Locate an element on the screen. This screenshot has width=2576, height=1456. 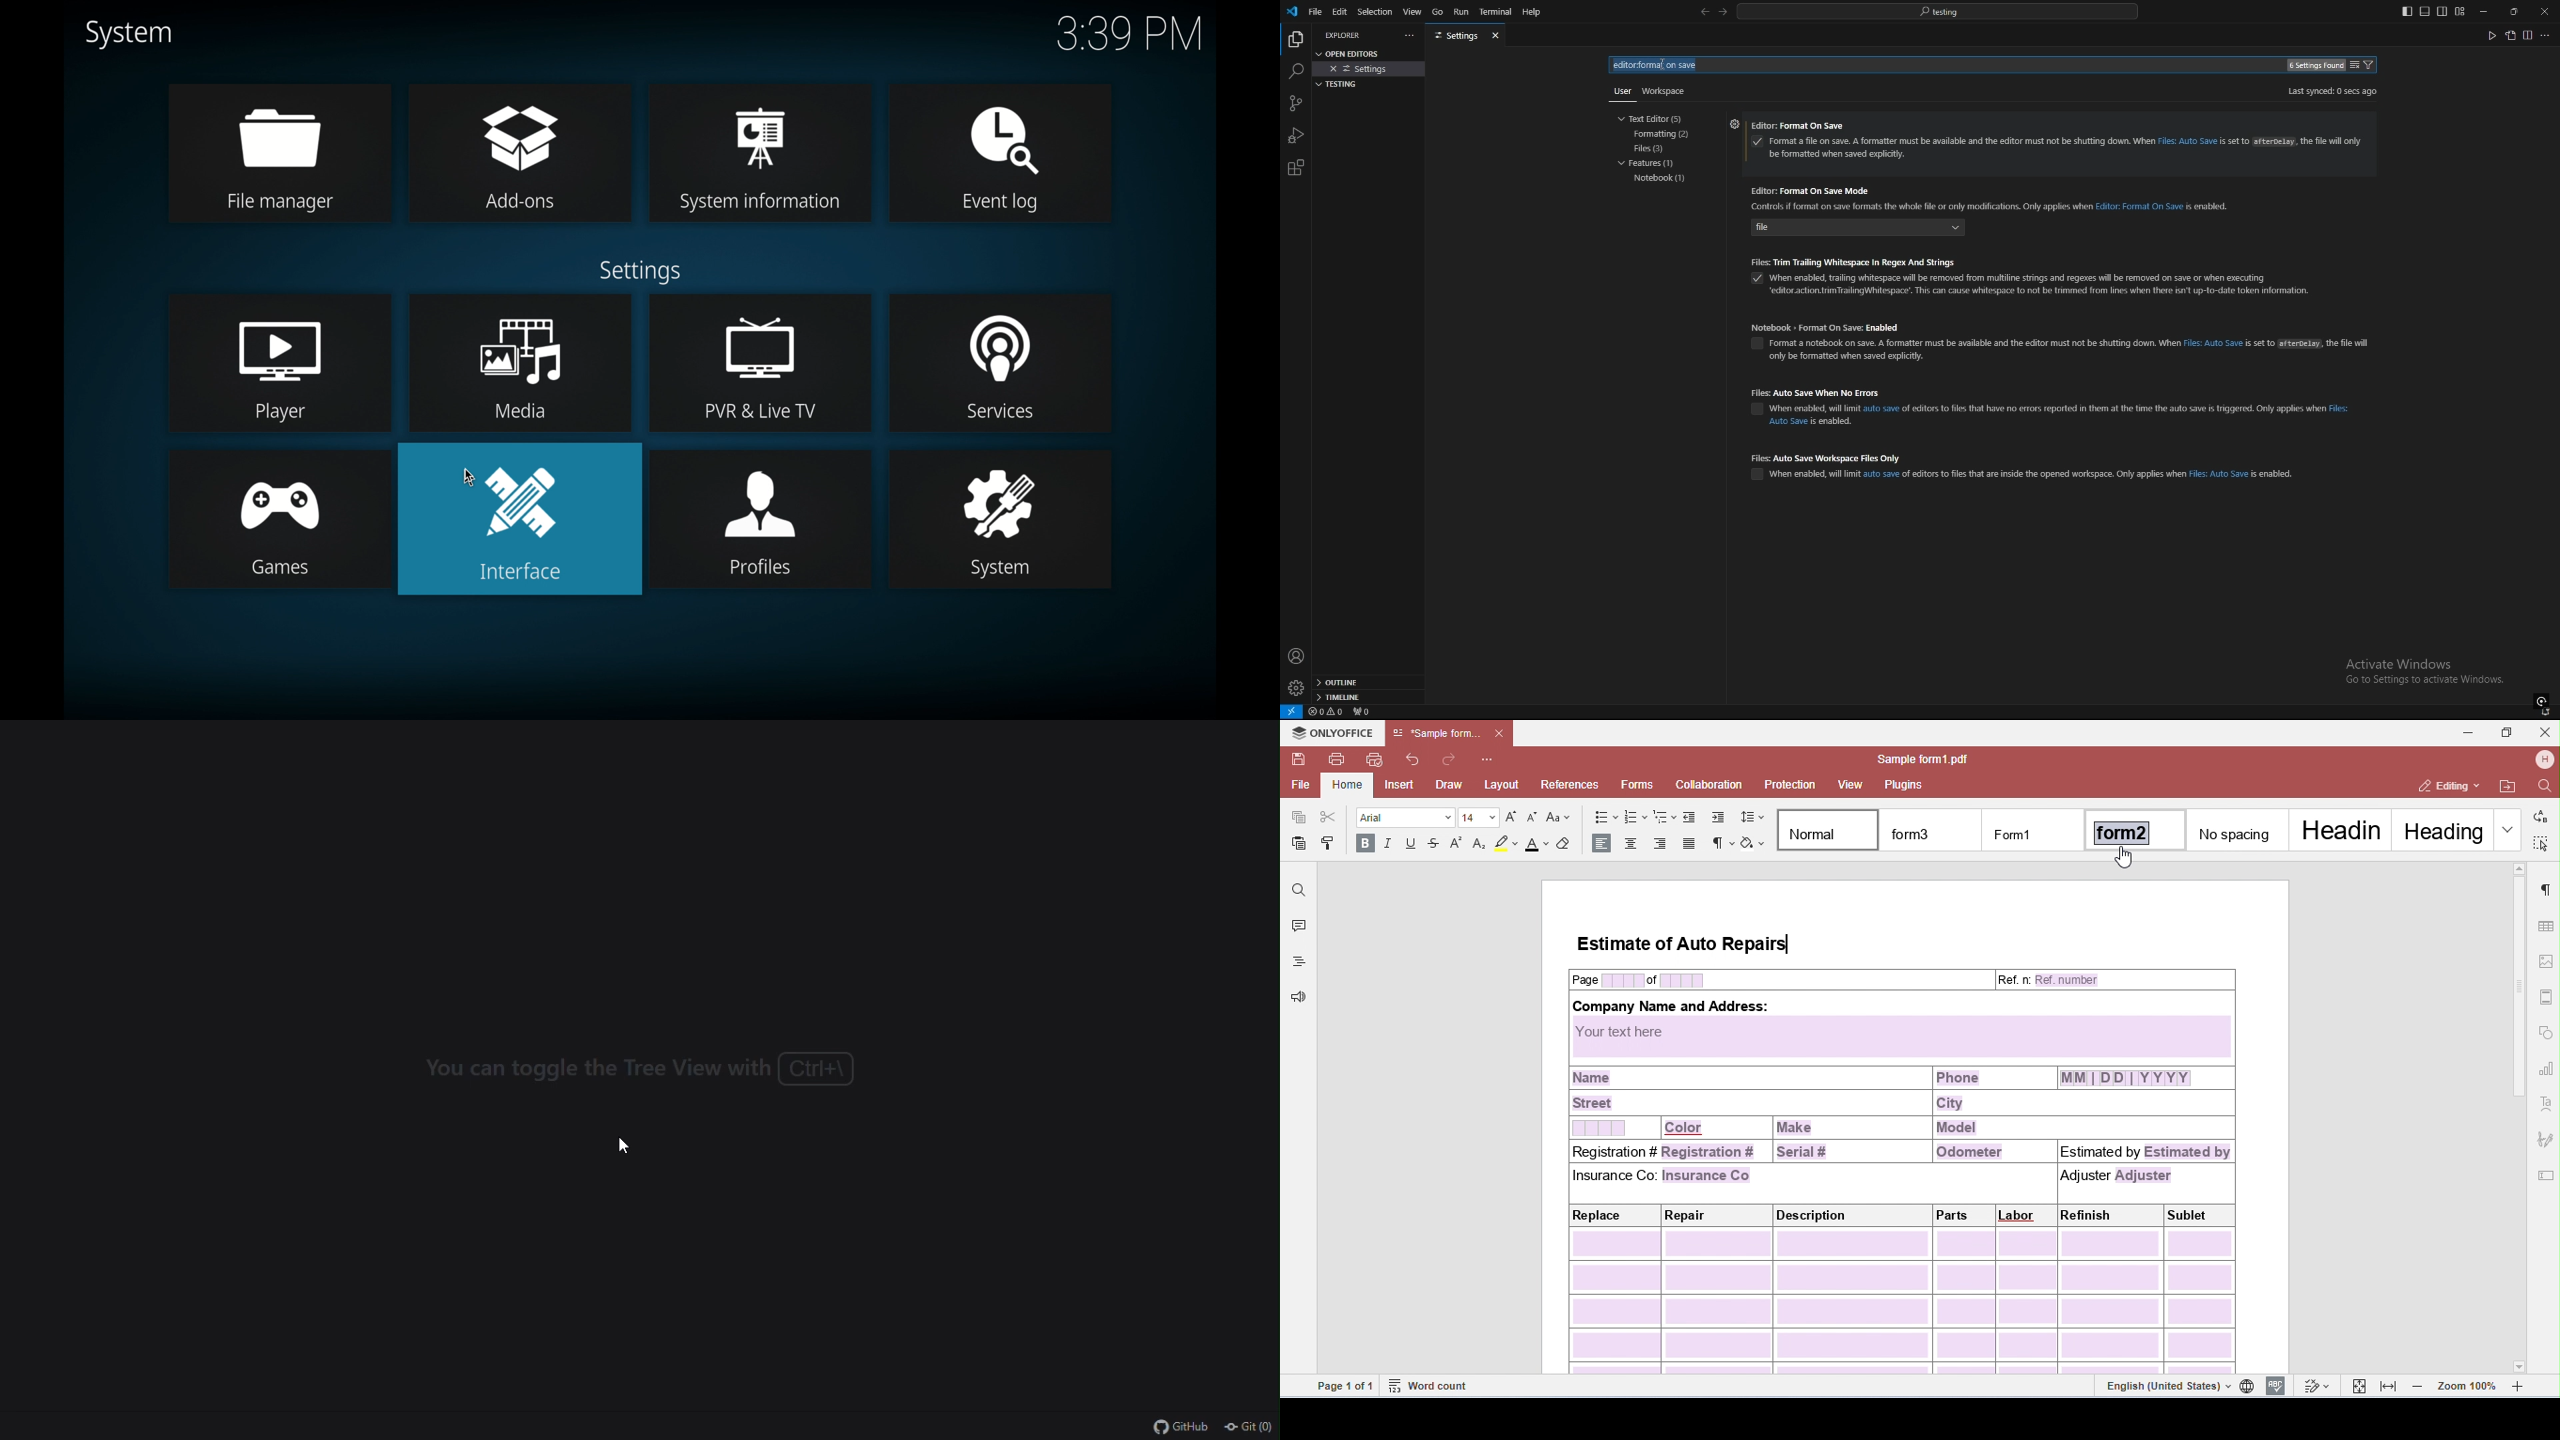
cursor is located at coordinates (626, 1143).